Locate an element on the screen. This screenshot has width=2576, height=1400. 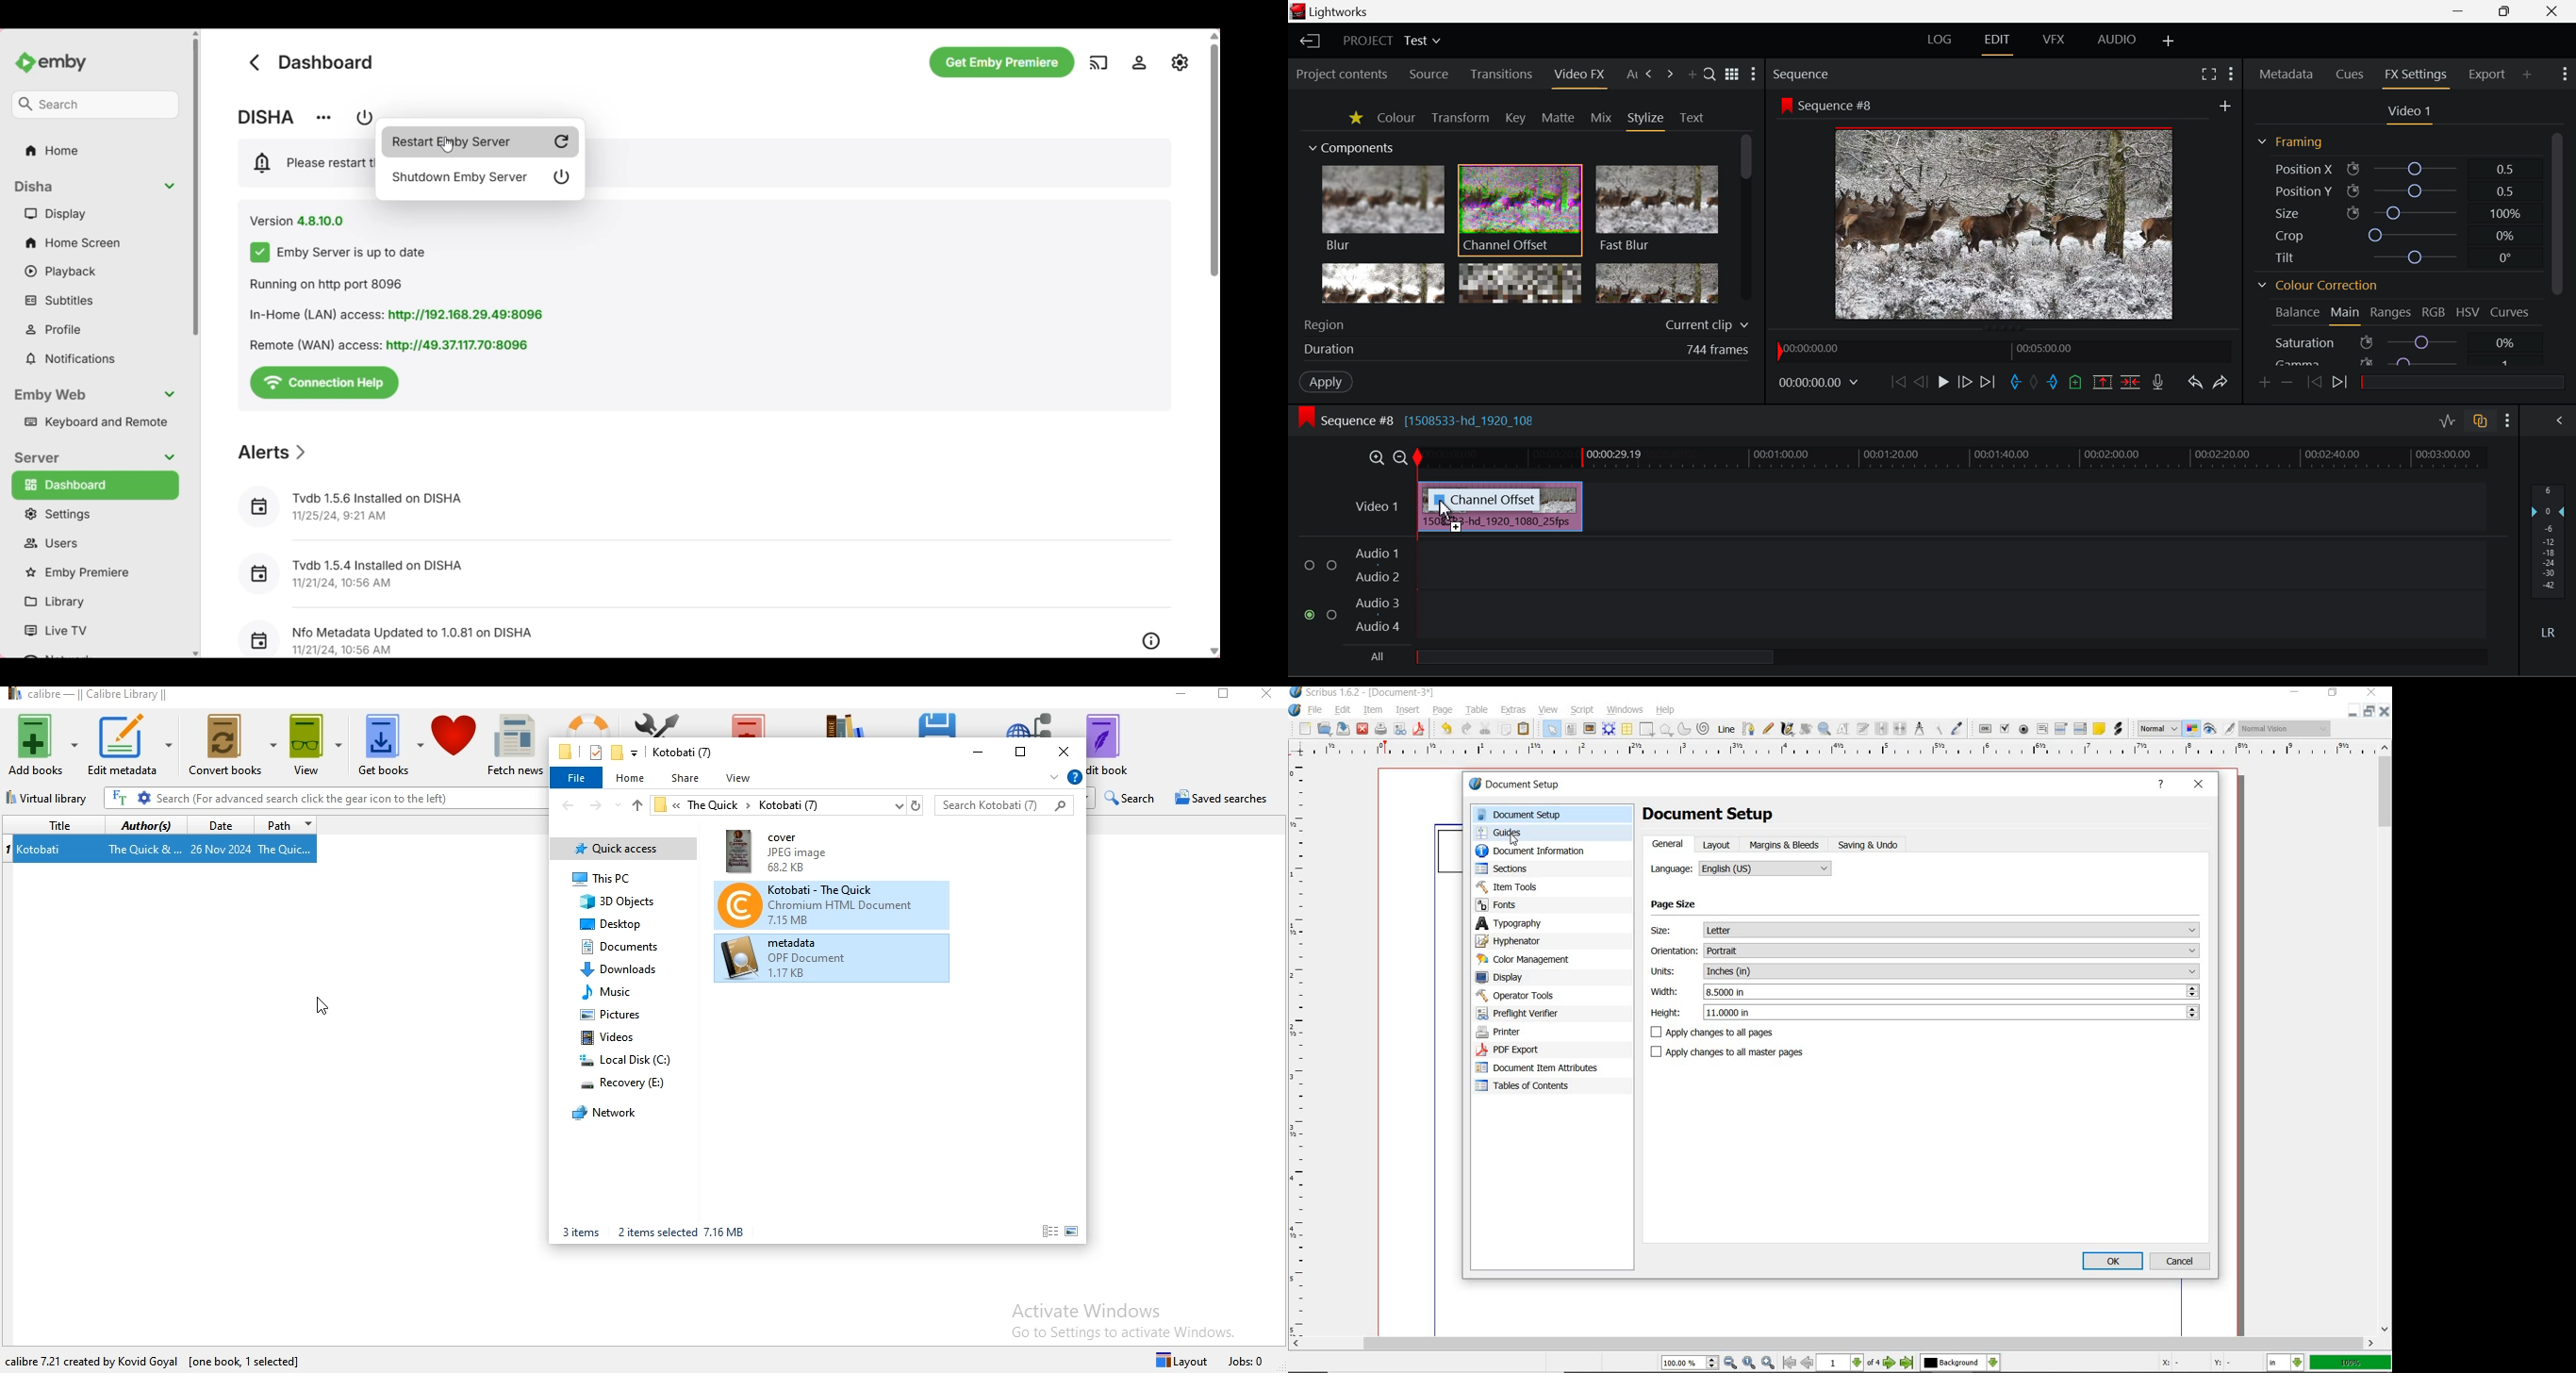
Network is located at coordinates (608, 1116).